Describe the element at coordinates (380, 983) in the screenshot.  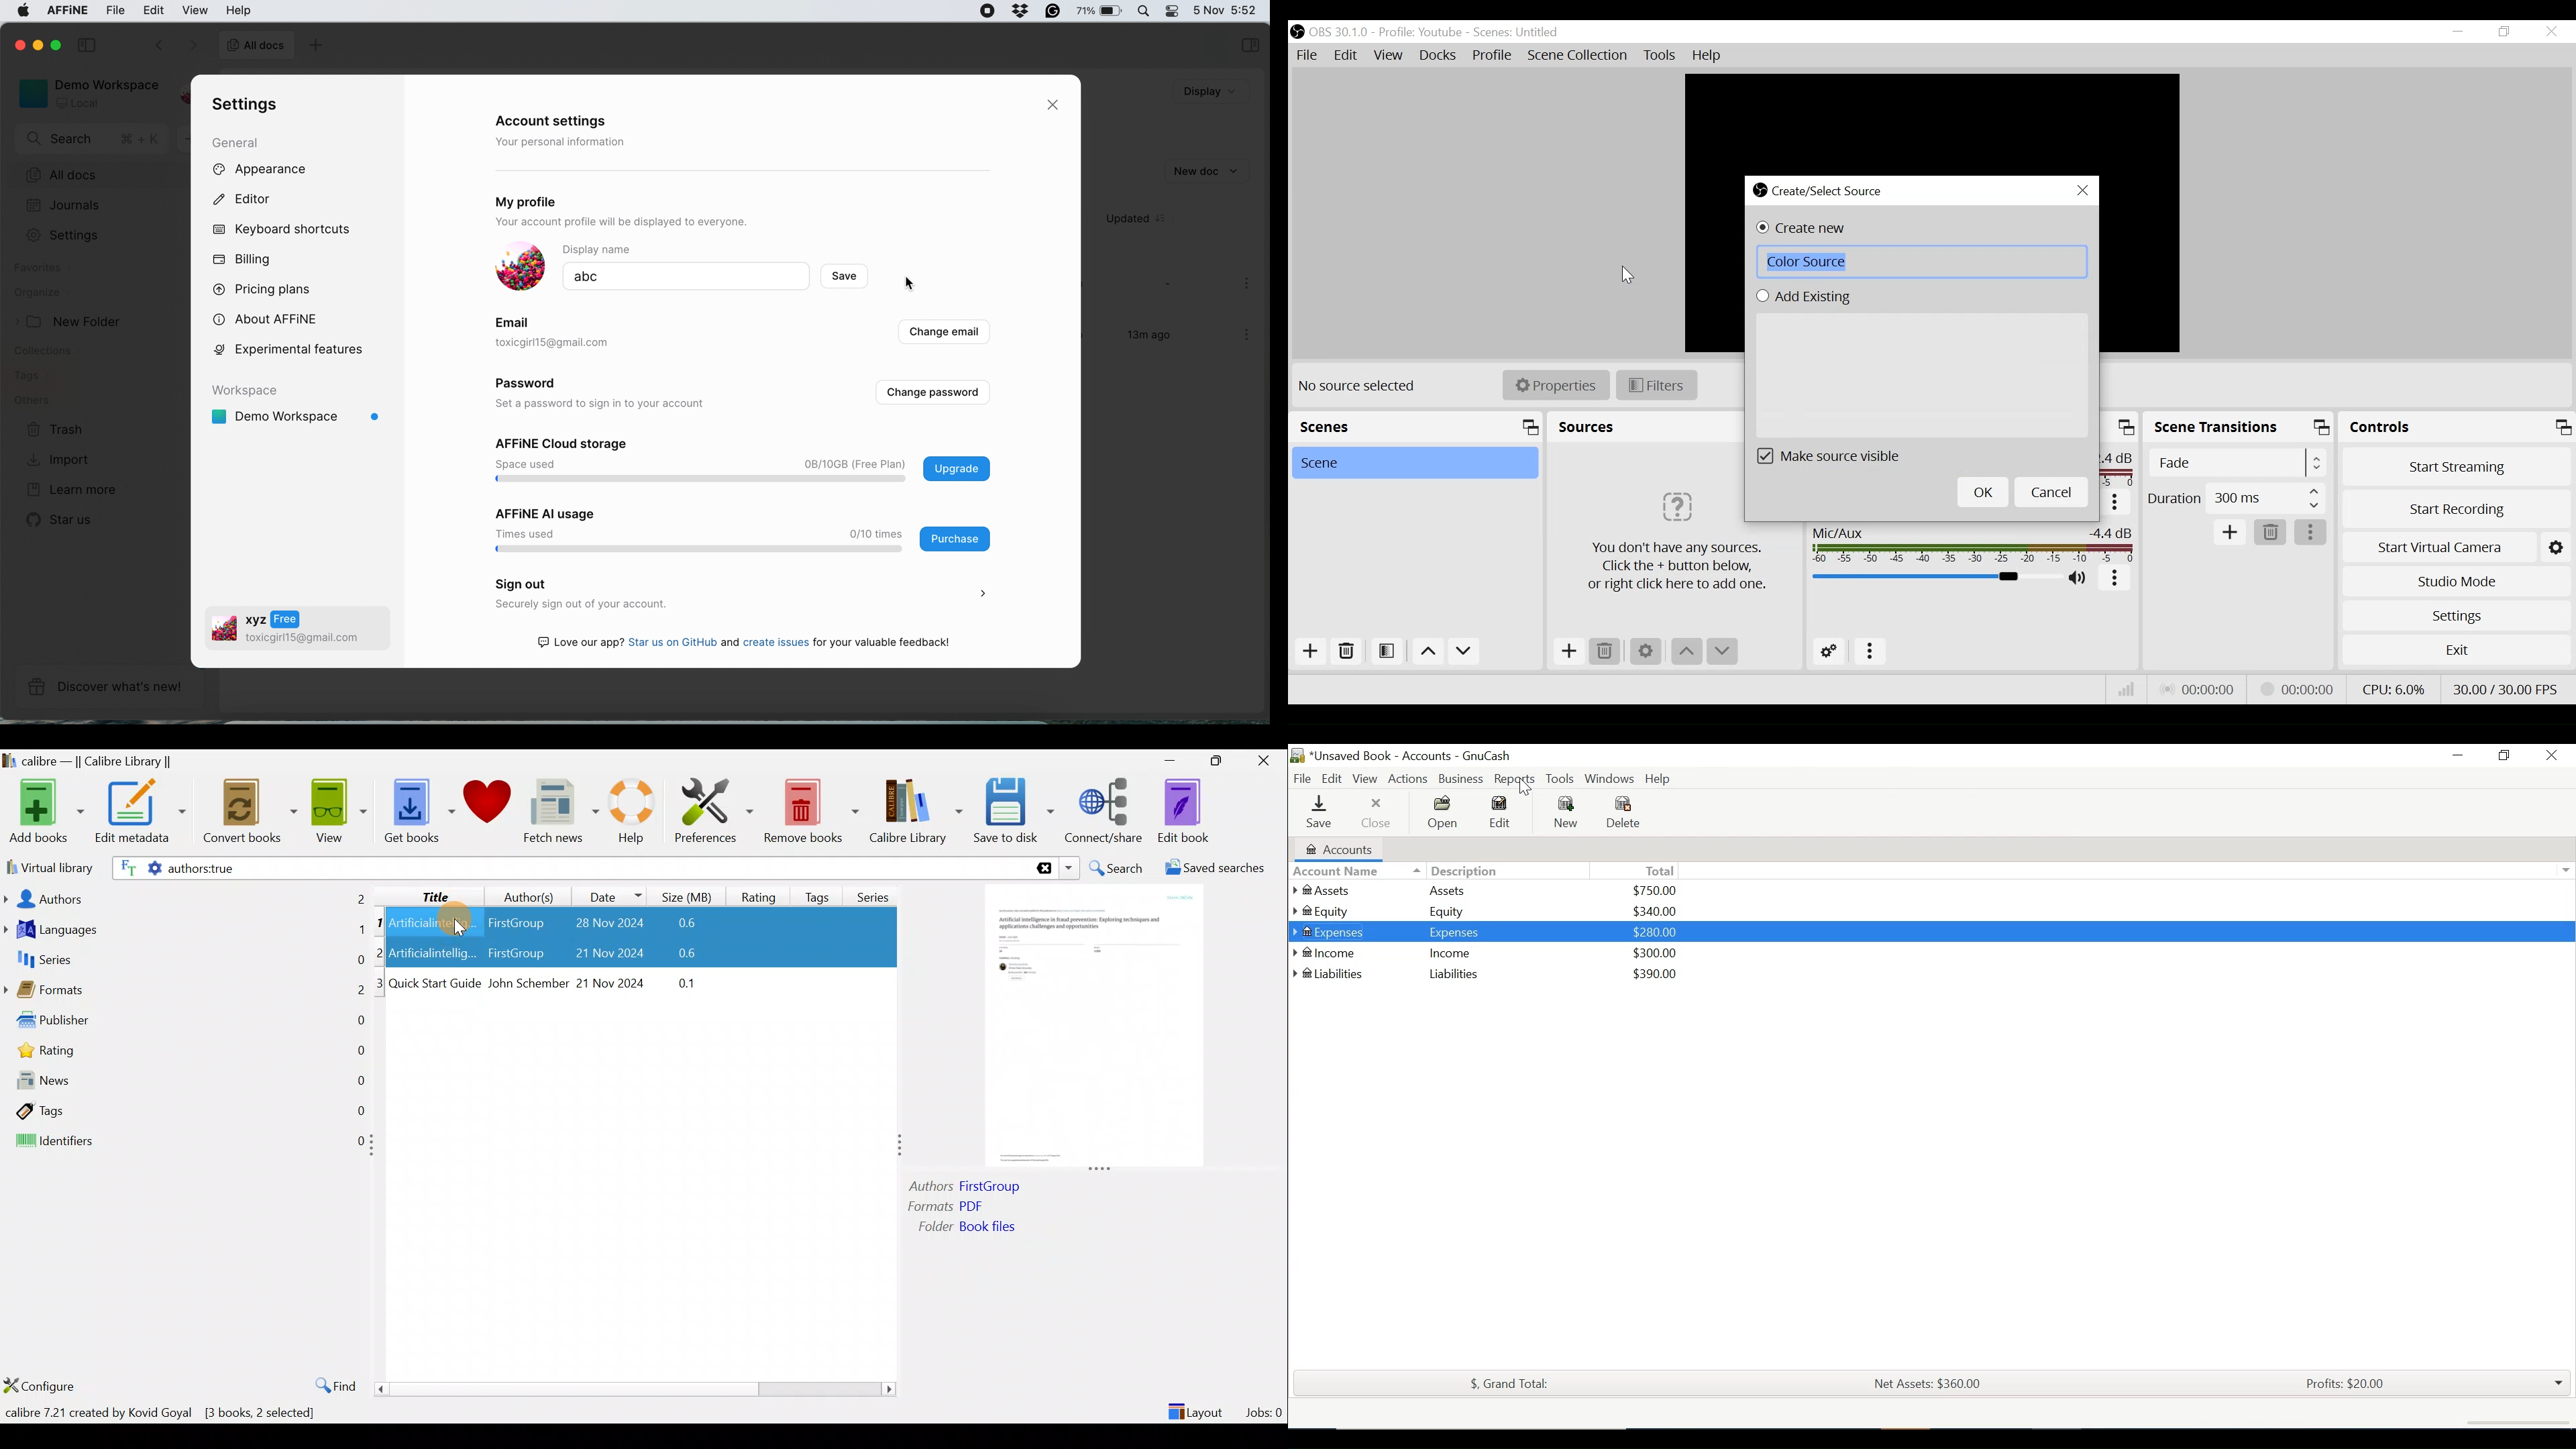
I see `3` at that location.